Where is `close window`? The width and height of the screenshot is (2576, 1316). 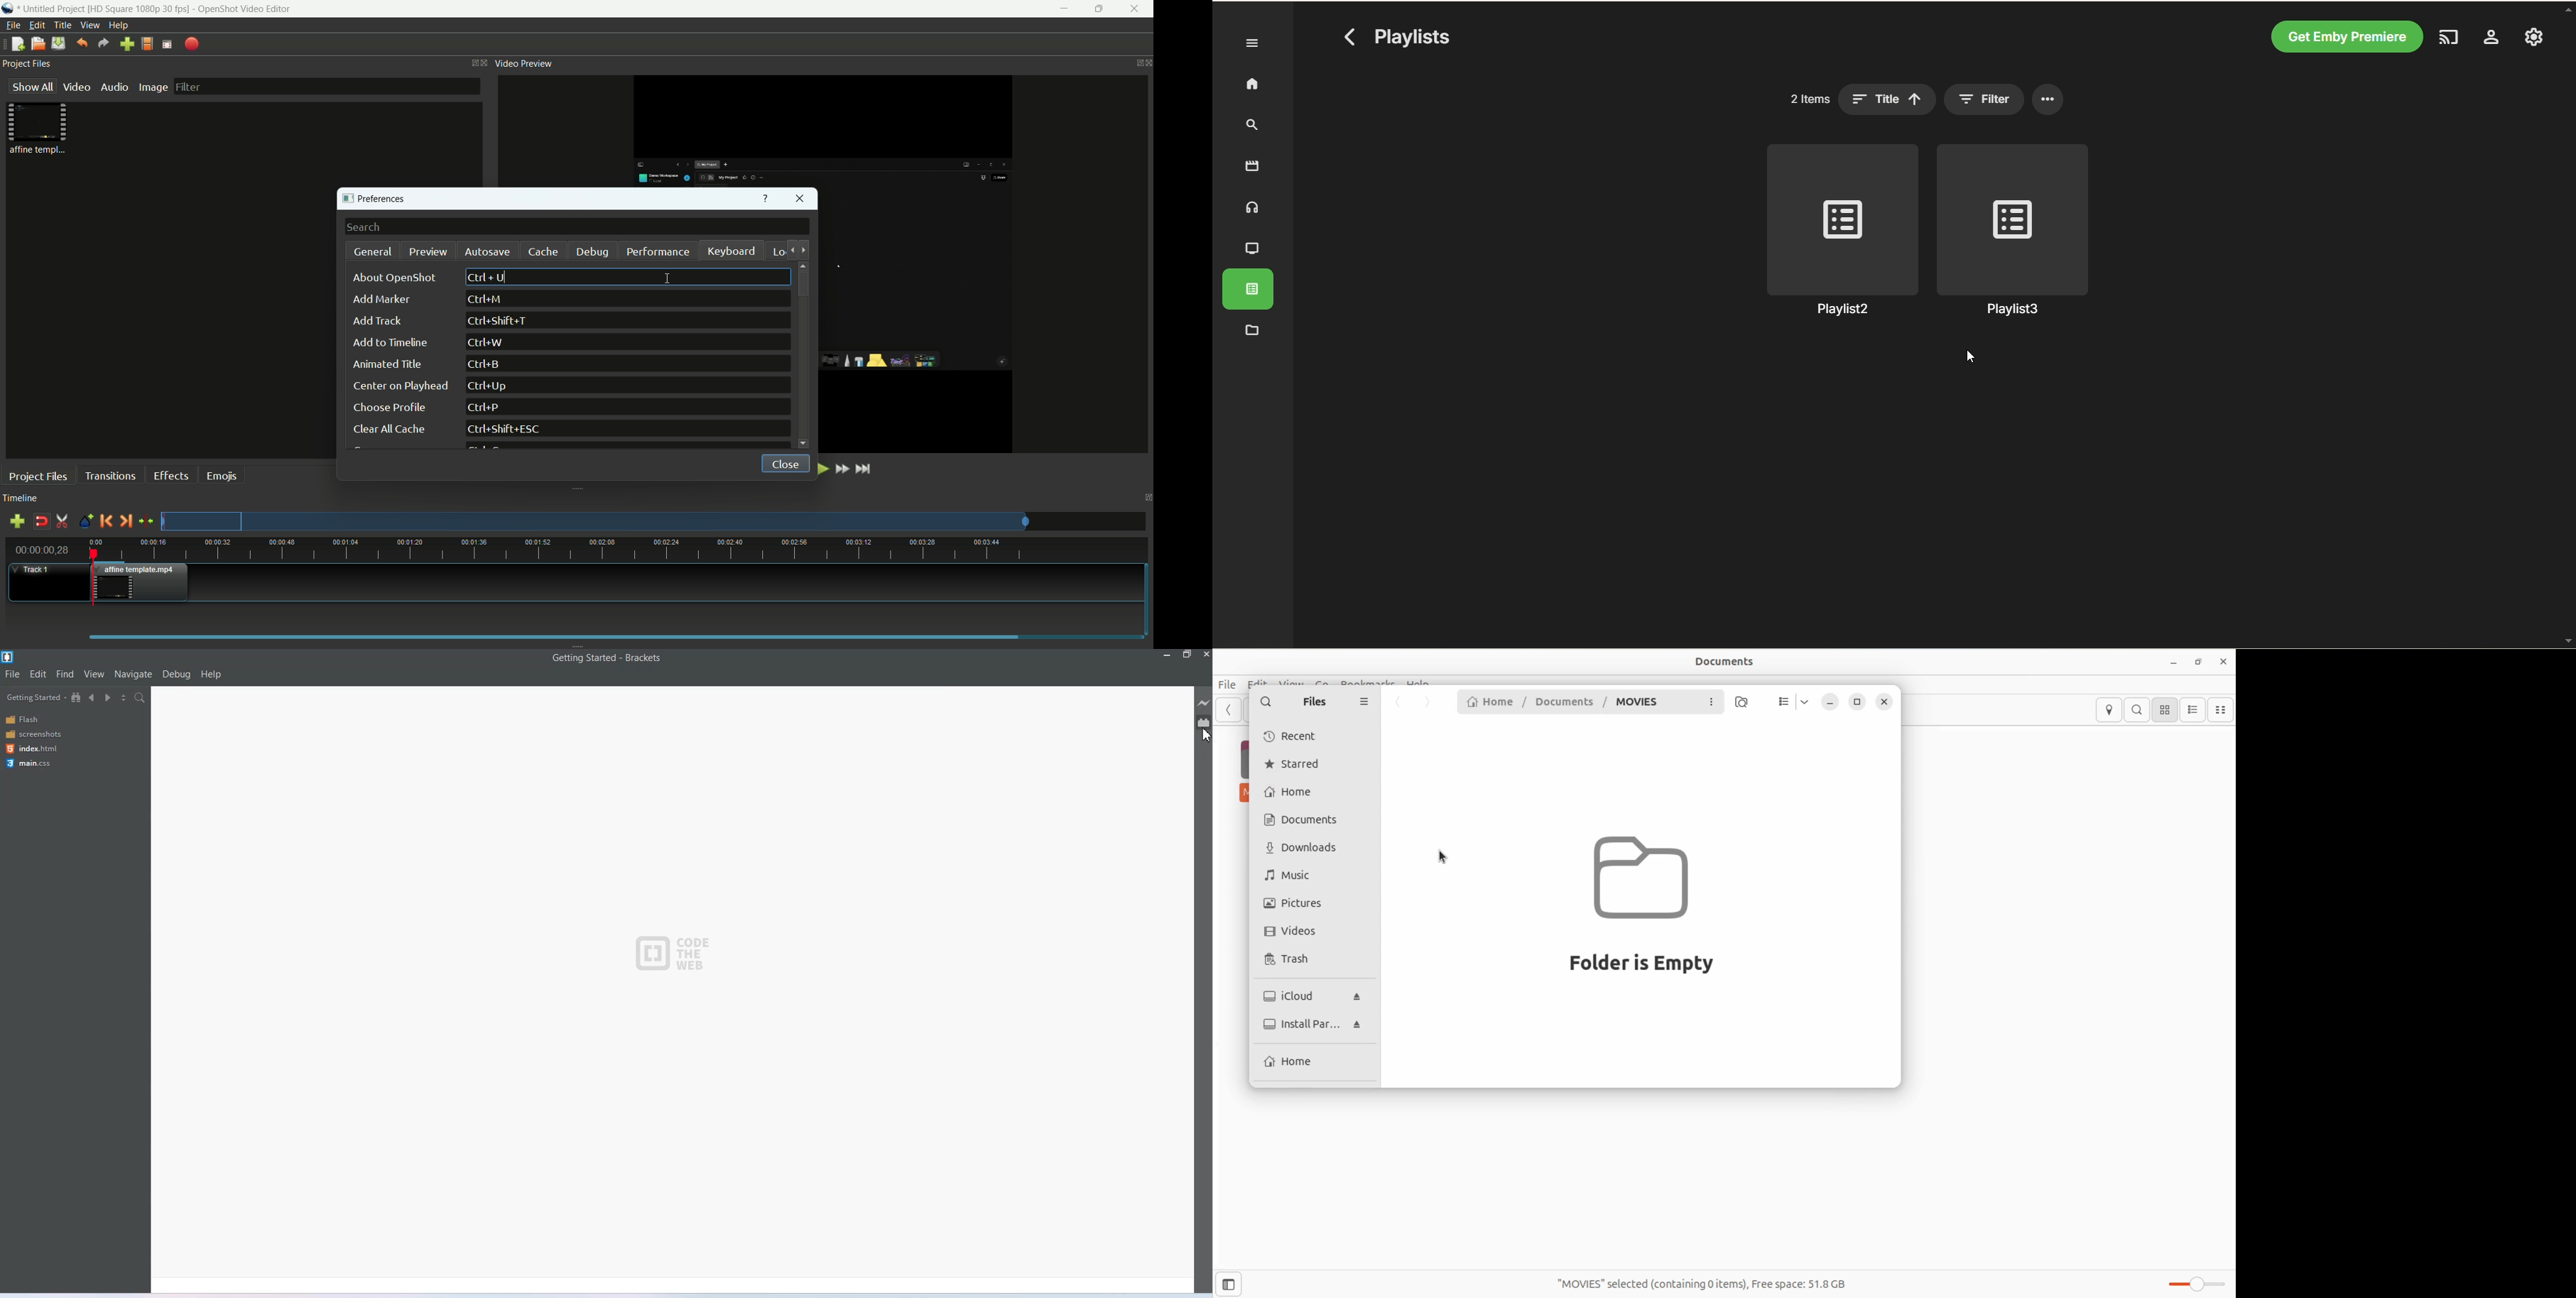 close window is located at coordinates (801, 200).